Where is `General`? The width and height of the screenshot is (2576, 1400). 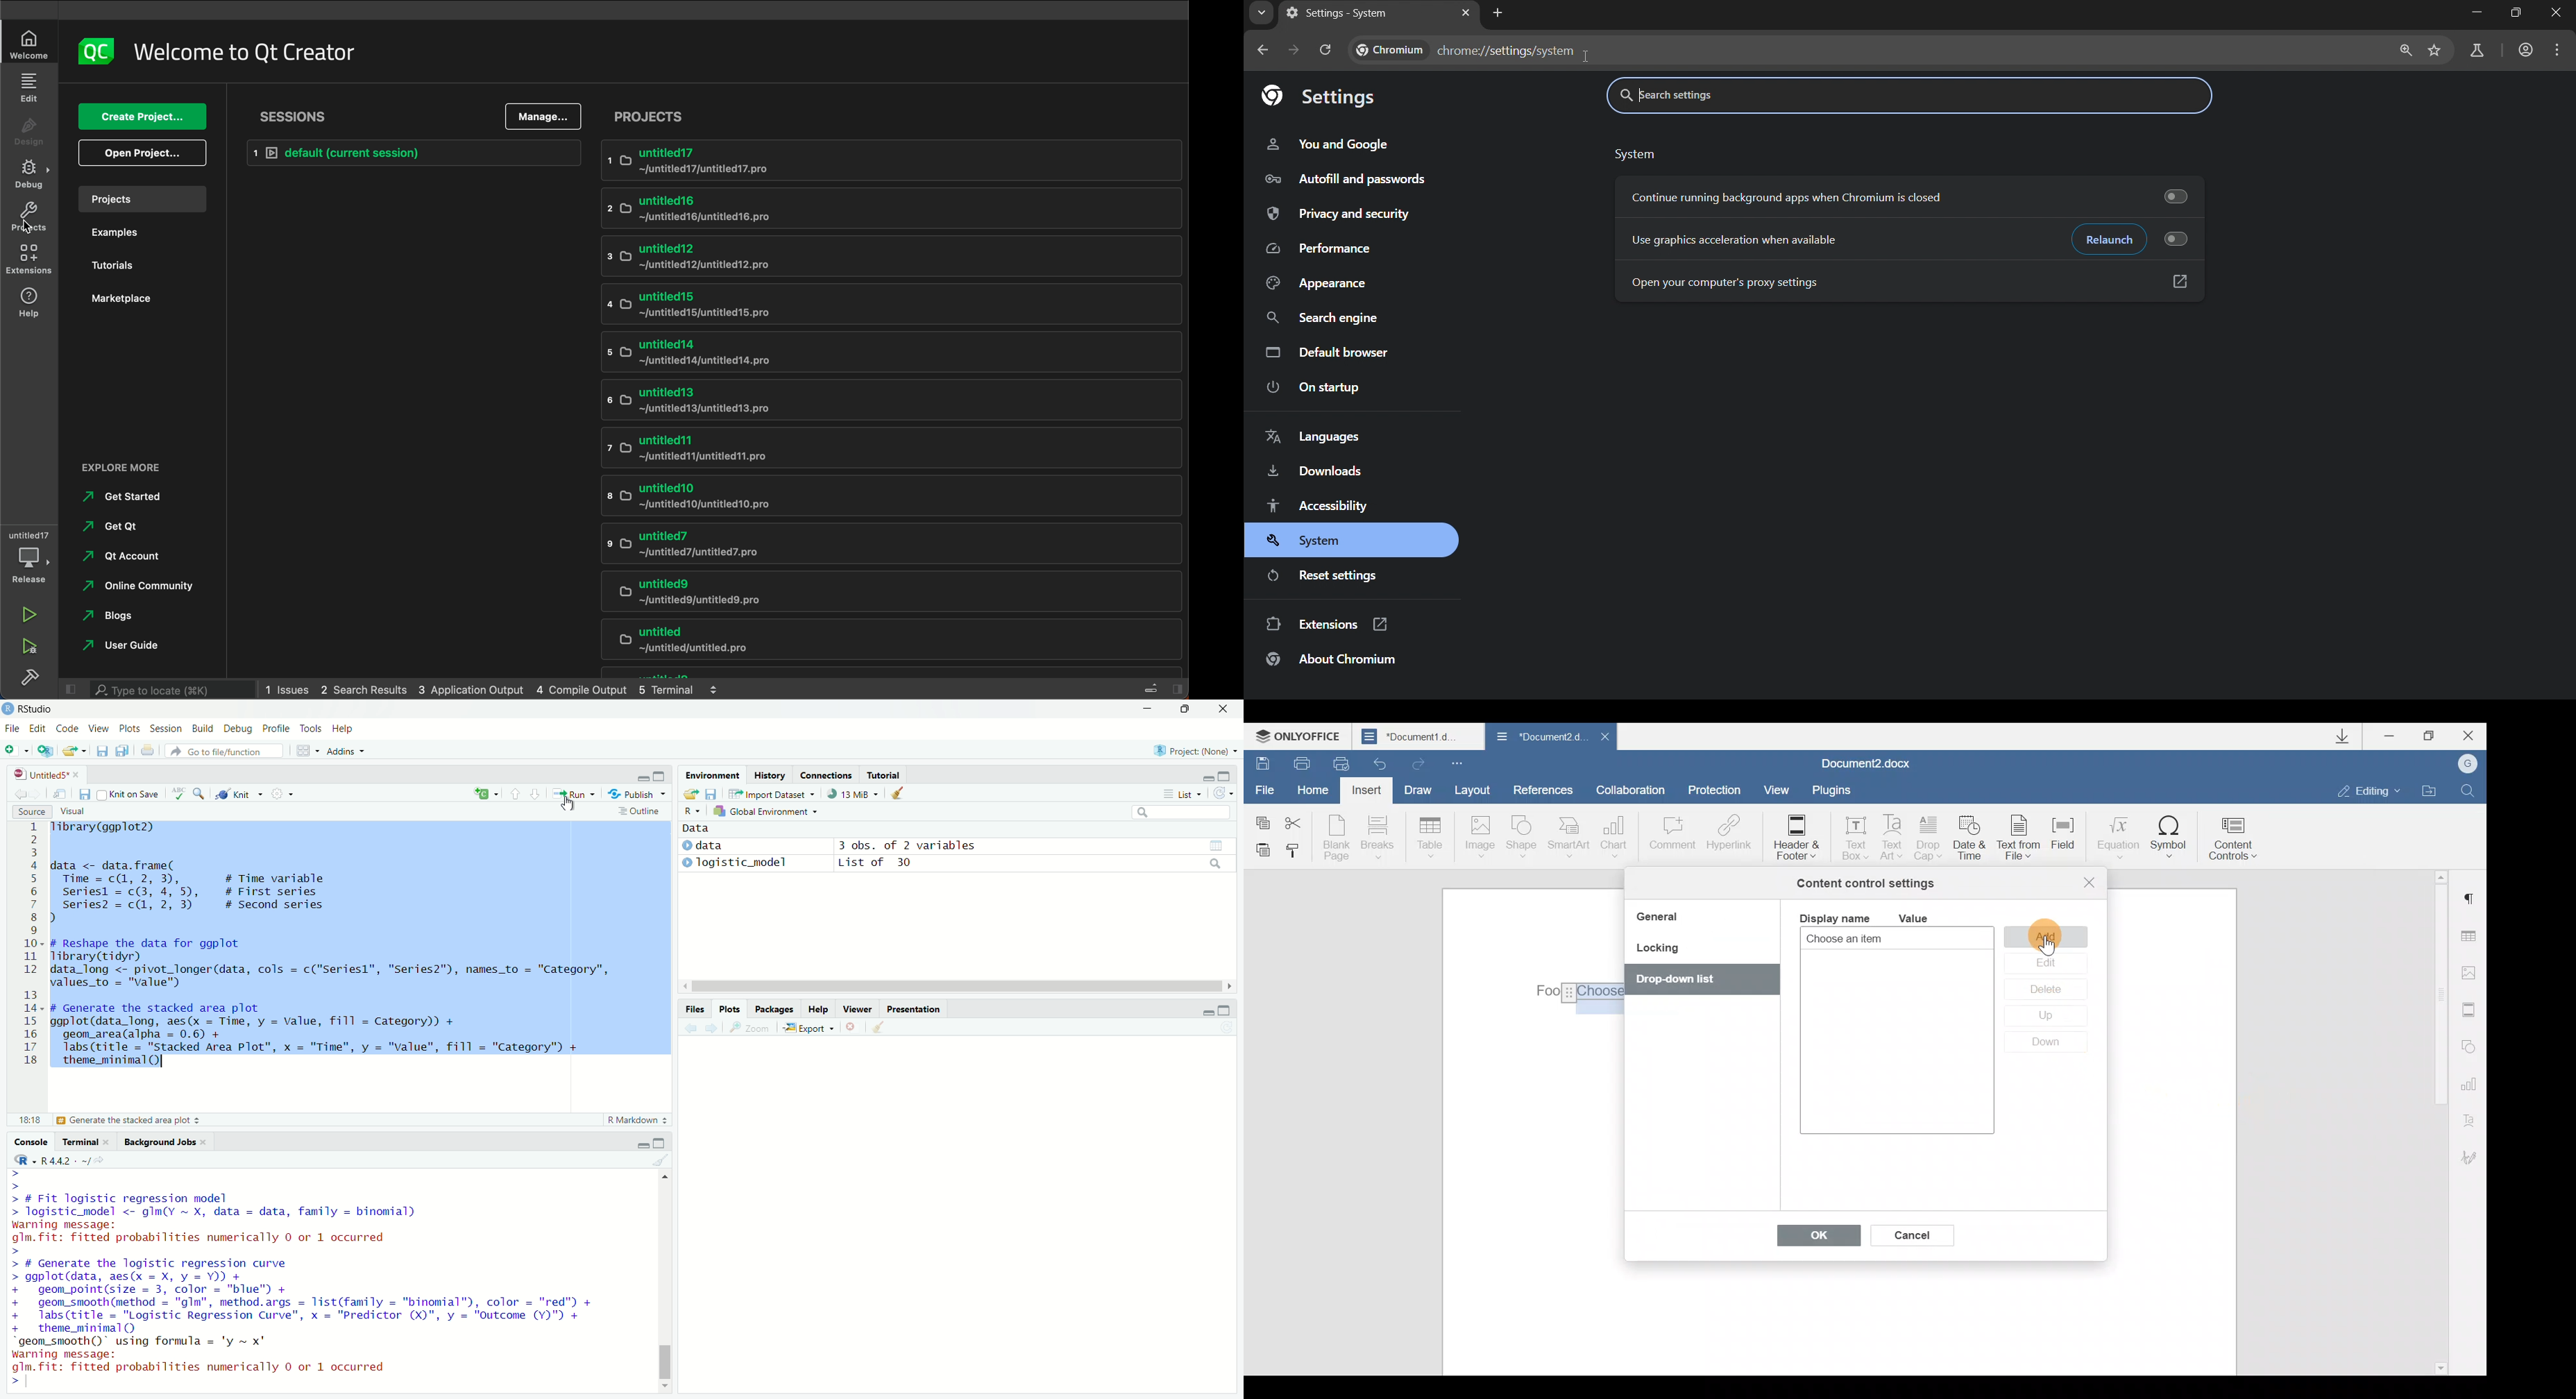
General is located at coordinates (1662, 918).